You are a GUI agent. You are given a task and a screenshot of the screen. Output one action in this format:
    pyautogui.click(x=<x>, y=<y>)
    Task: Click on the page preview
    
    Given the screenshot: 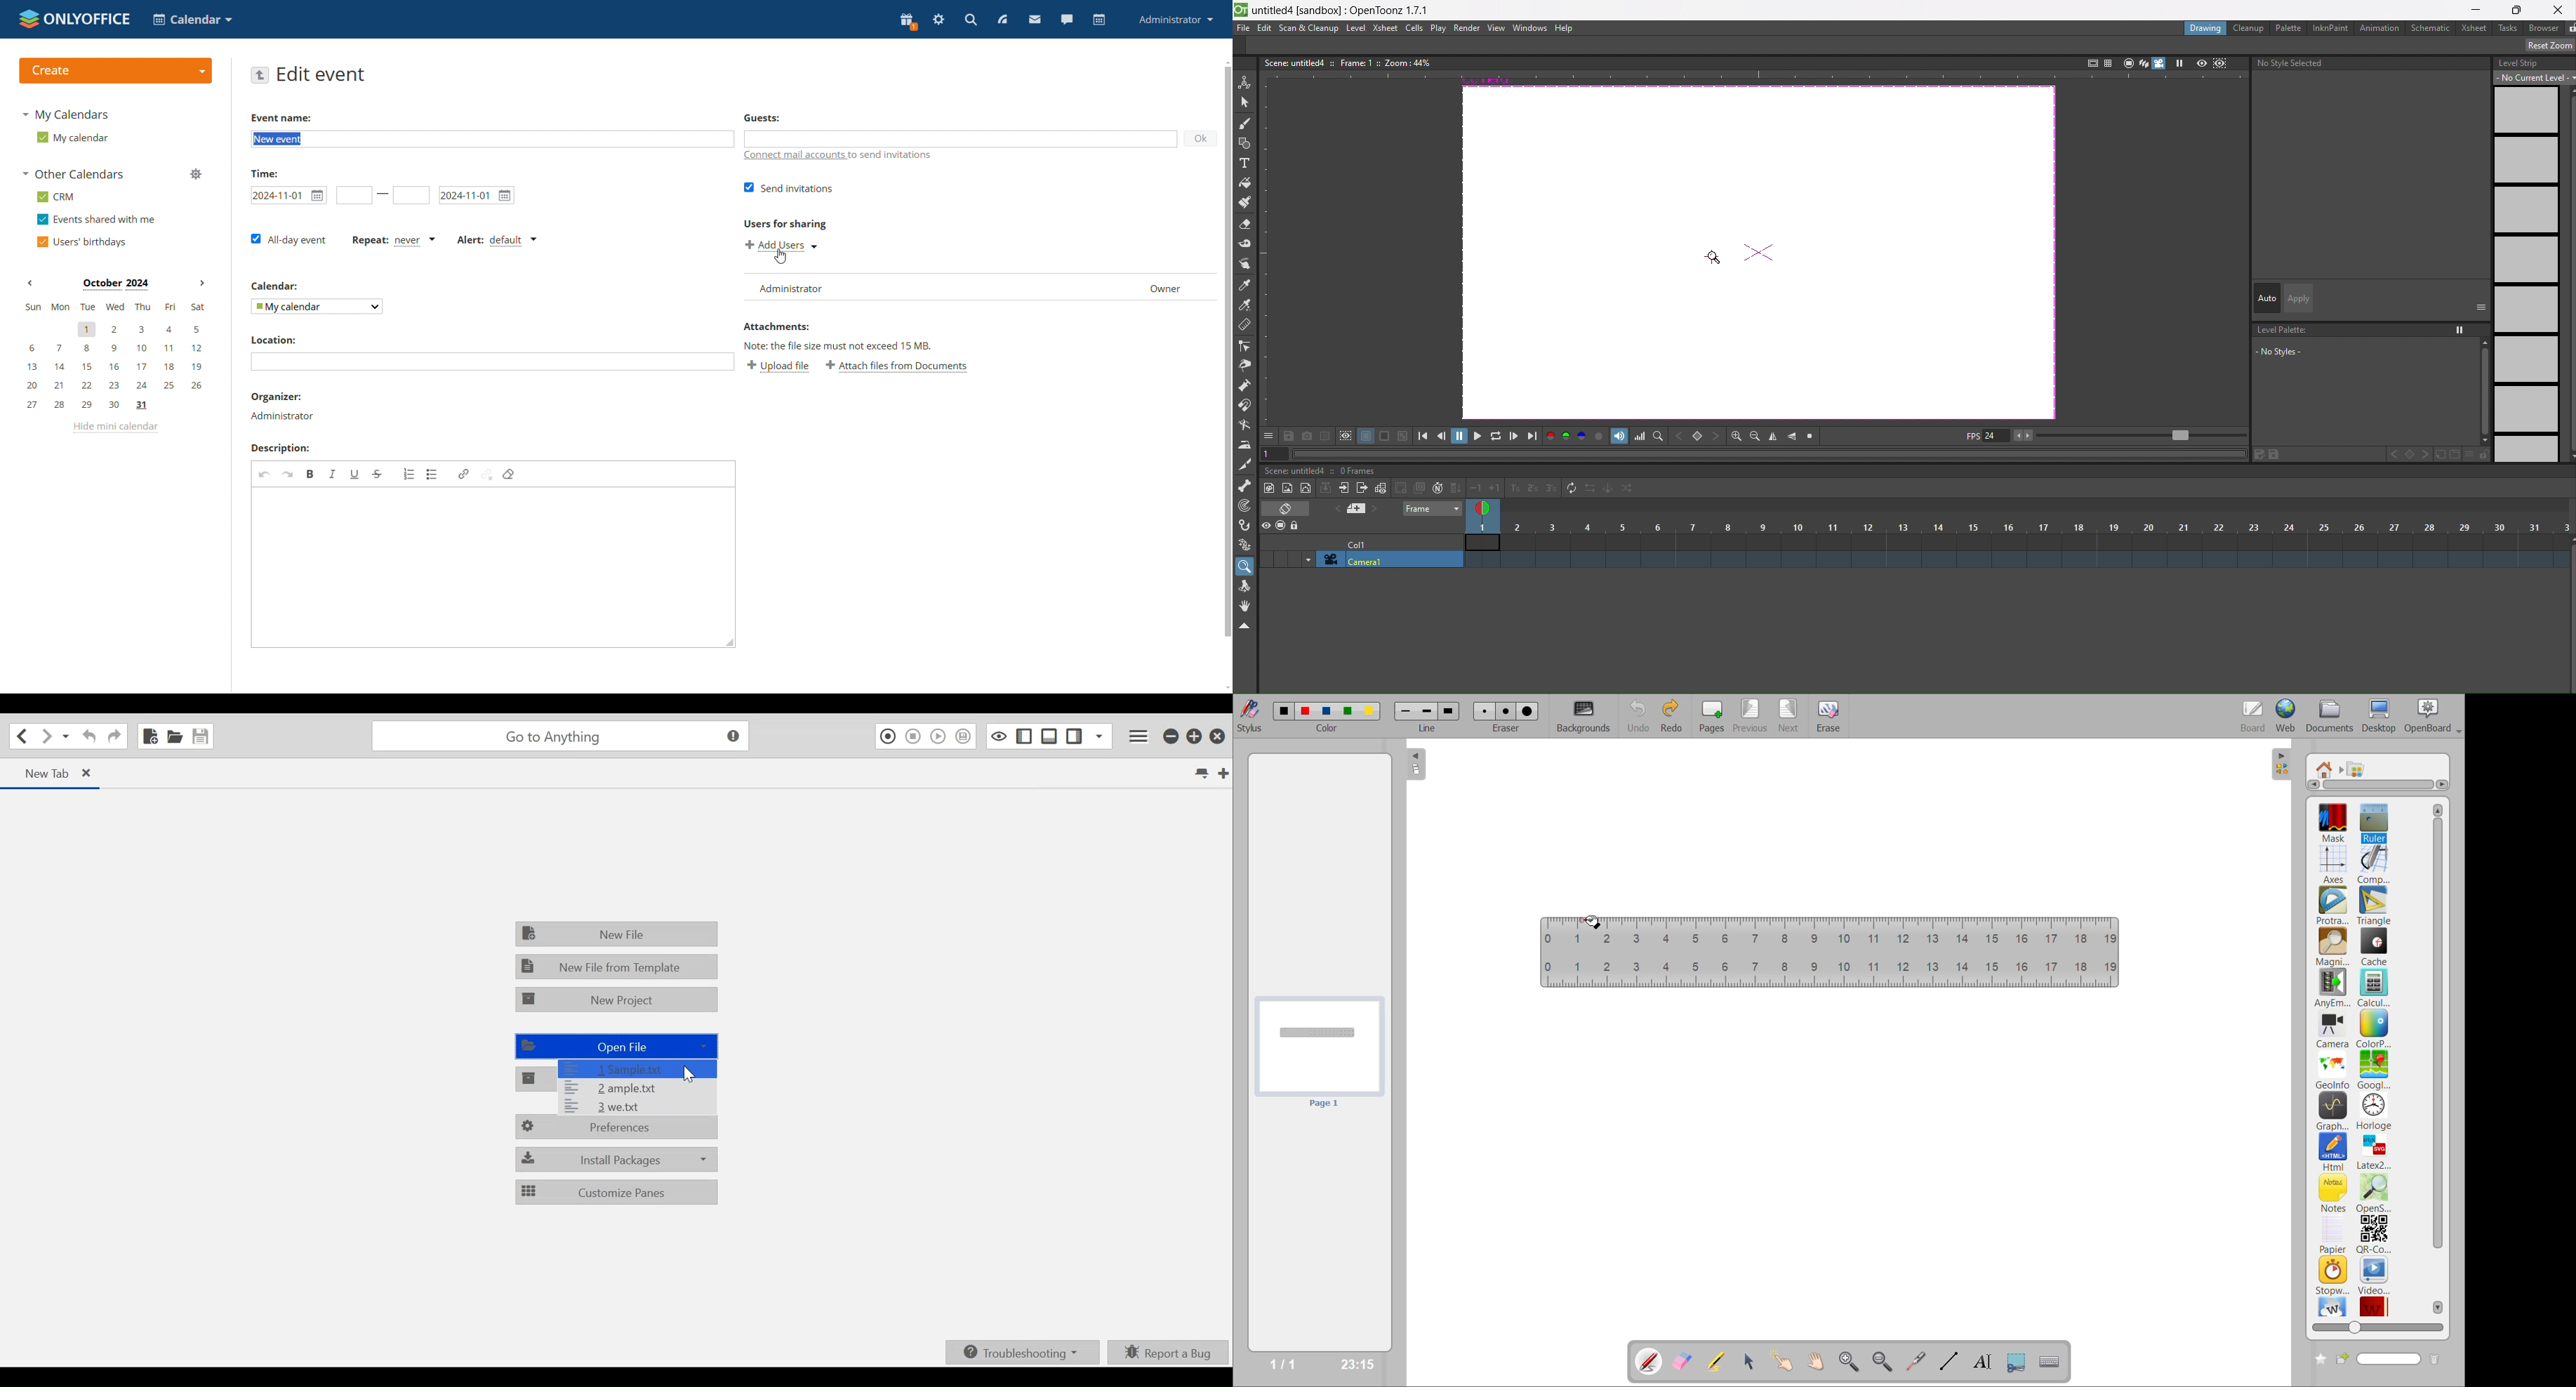 What is the action you would take?
    pyautogui.click(x=1317, y=1053)
    